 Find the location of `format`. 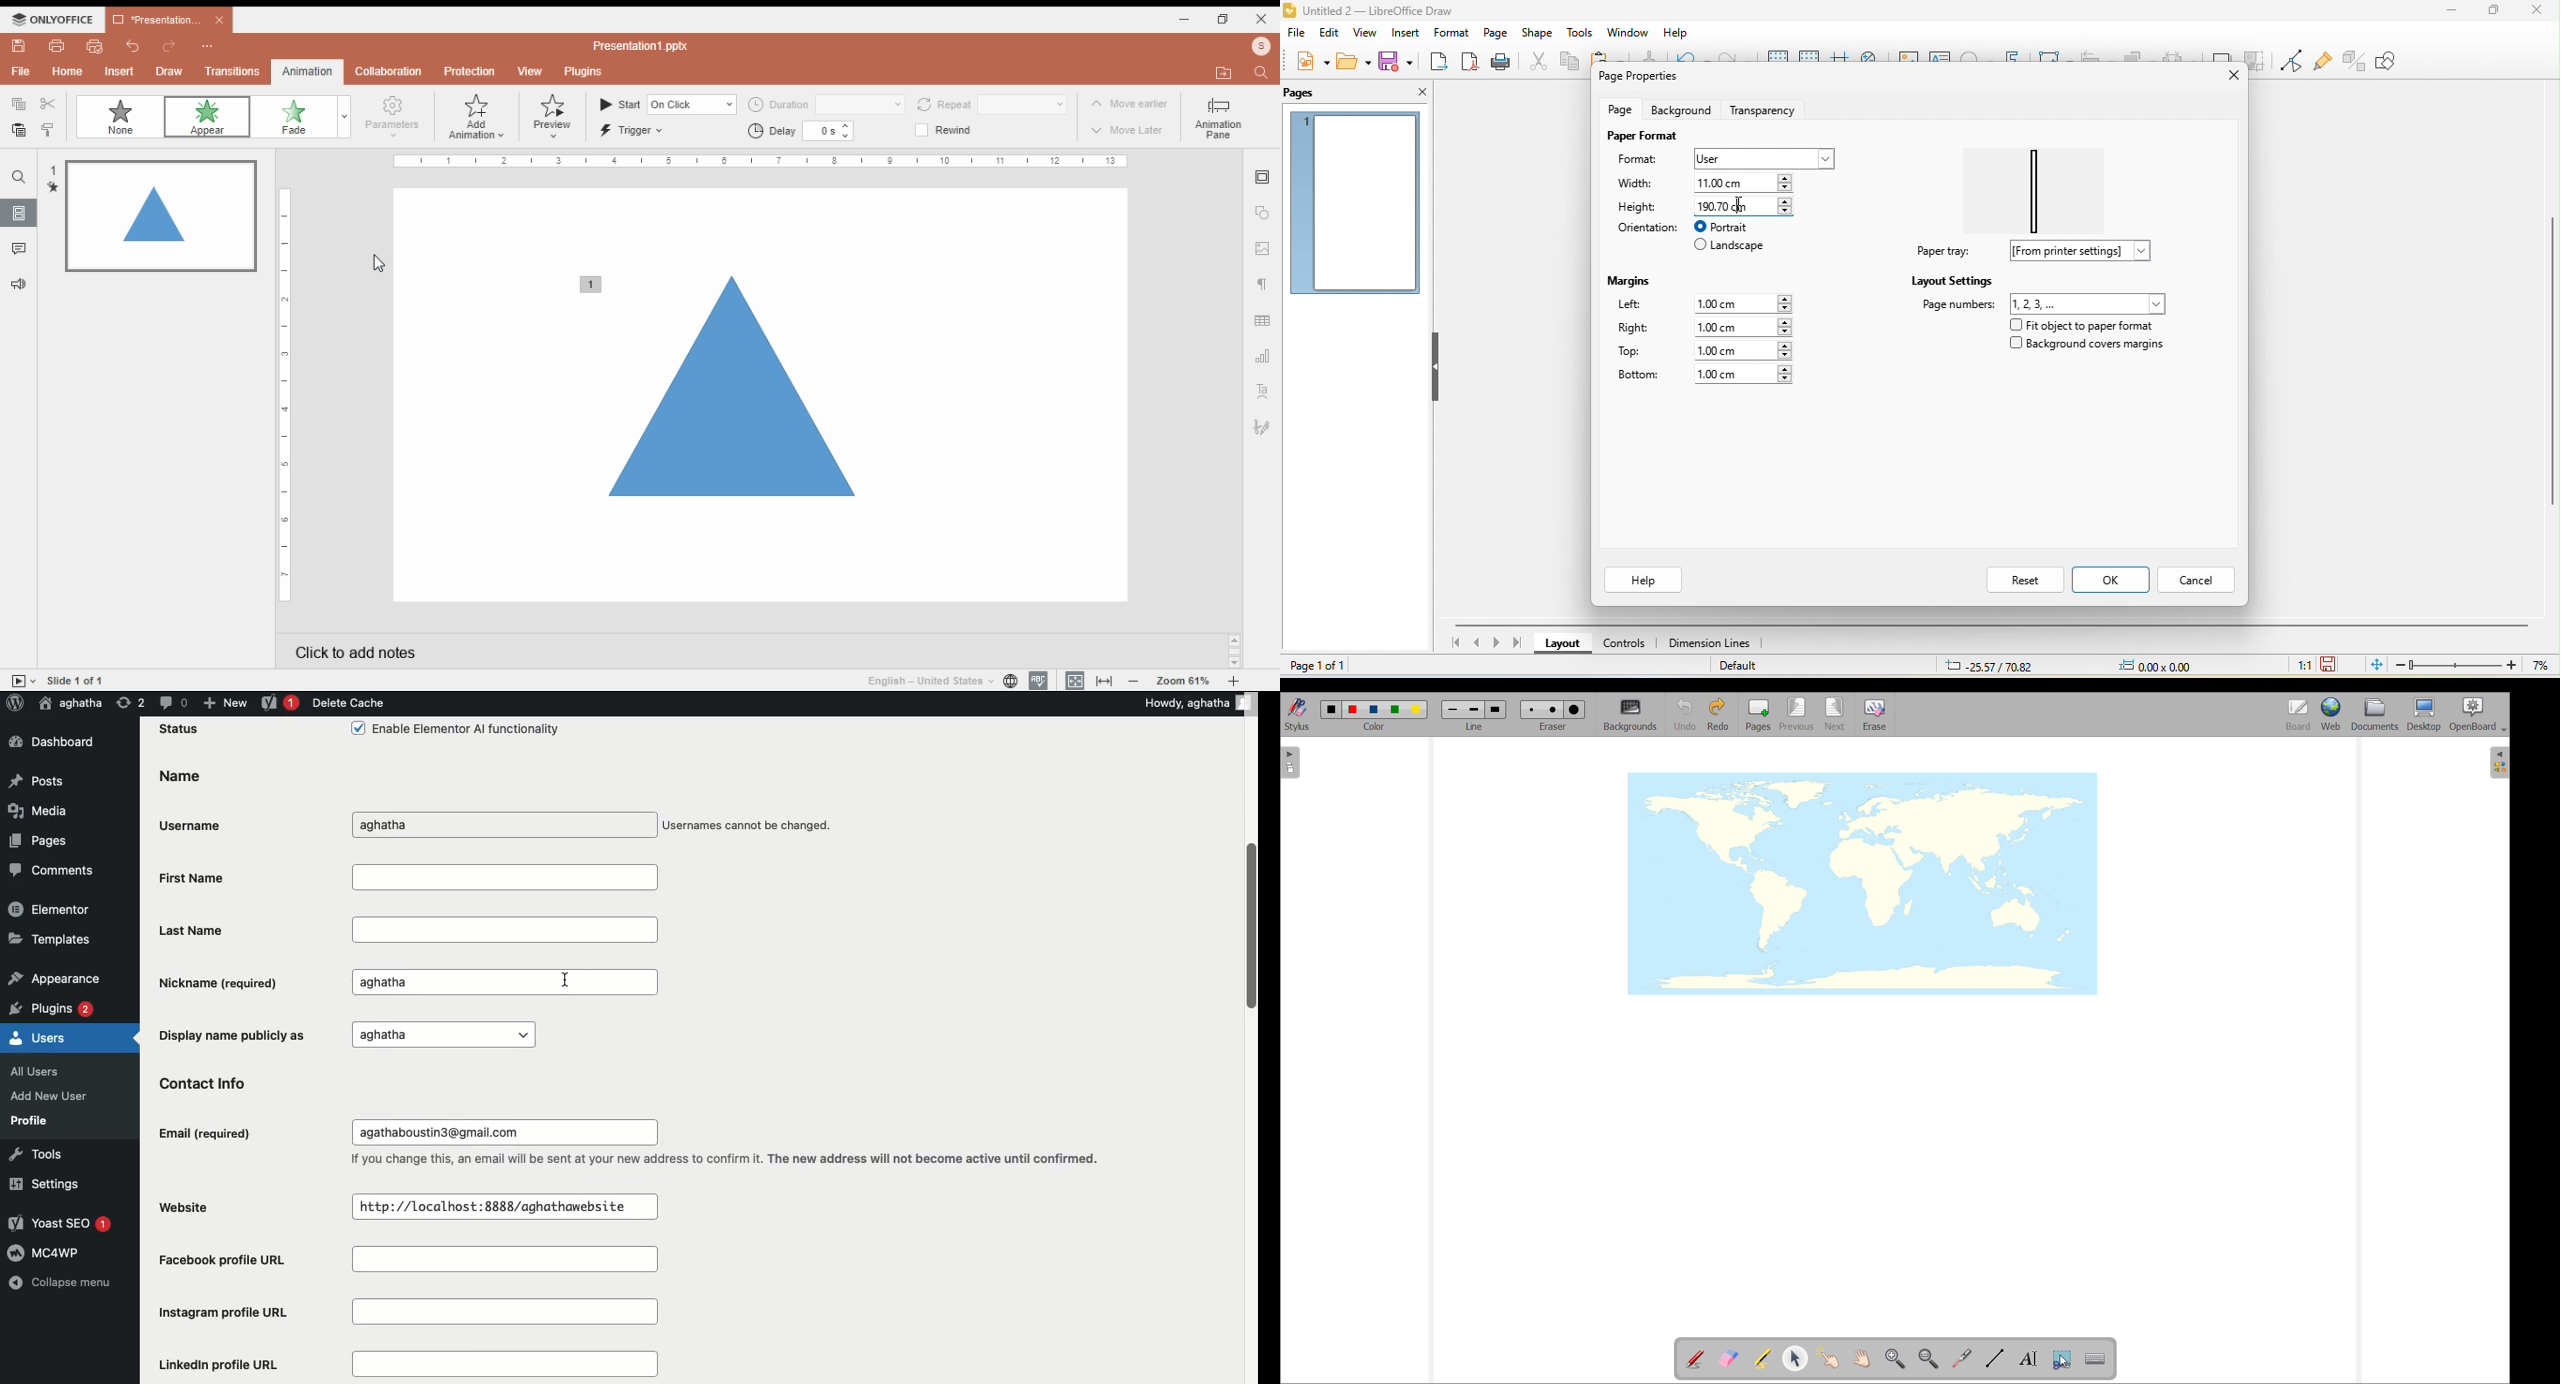

format is located at coordinates (1646, 161).